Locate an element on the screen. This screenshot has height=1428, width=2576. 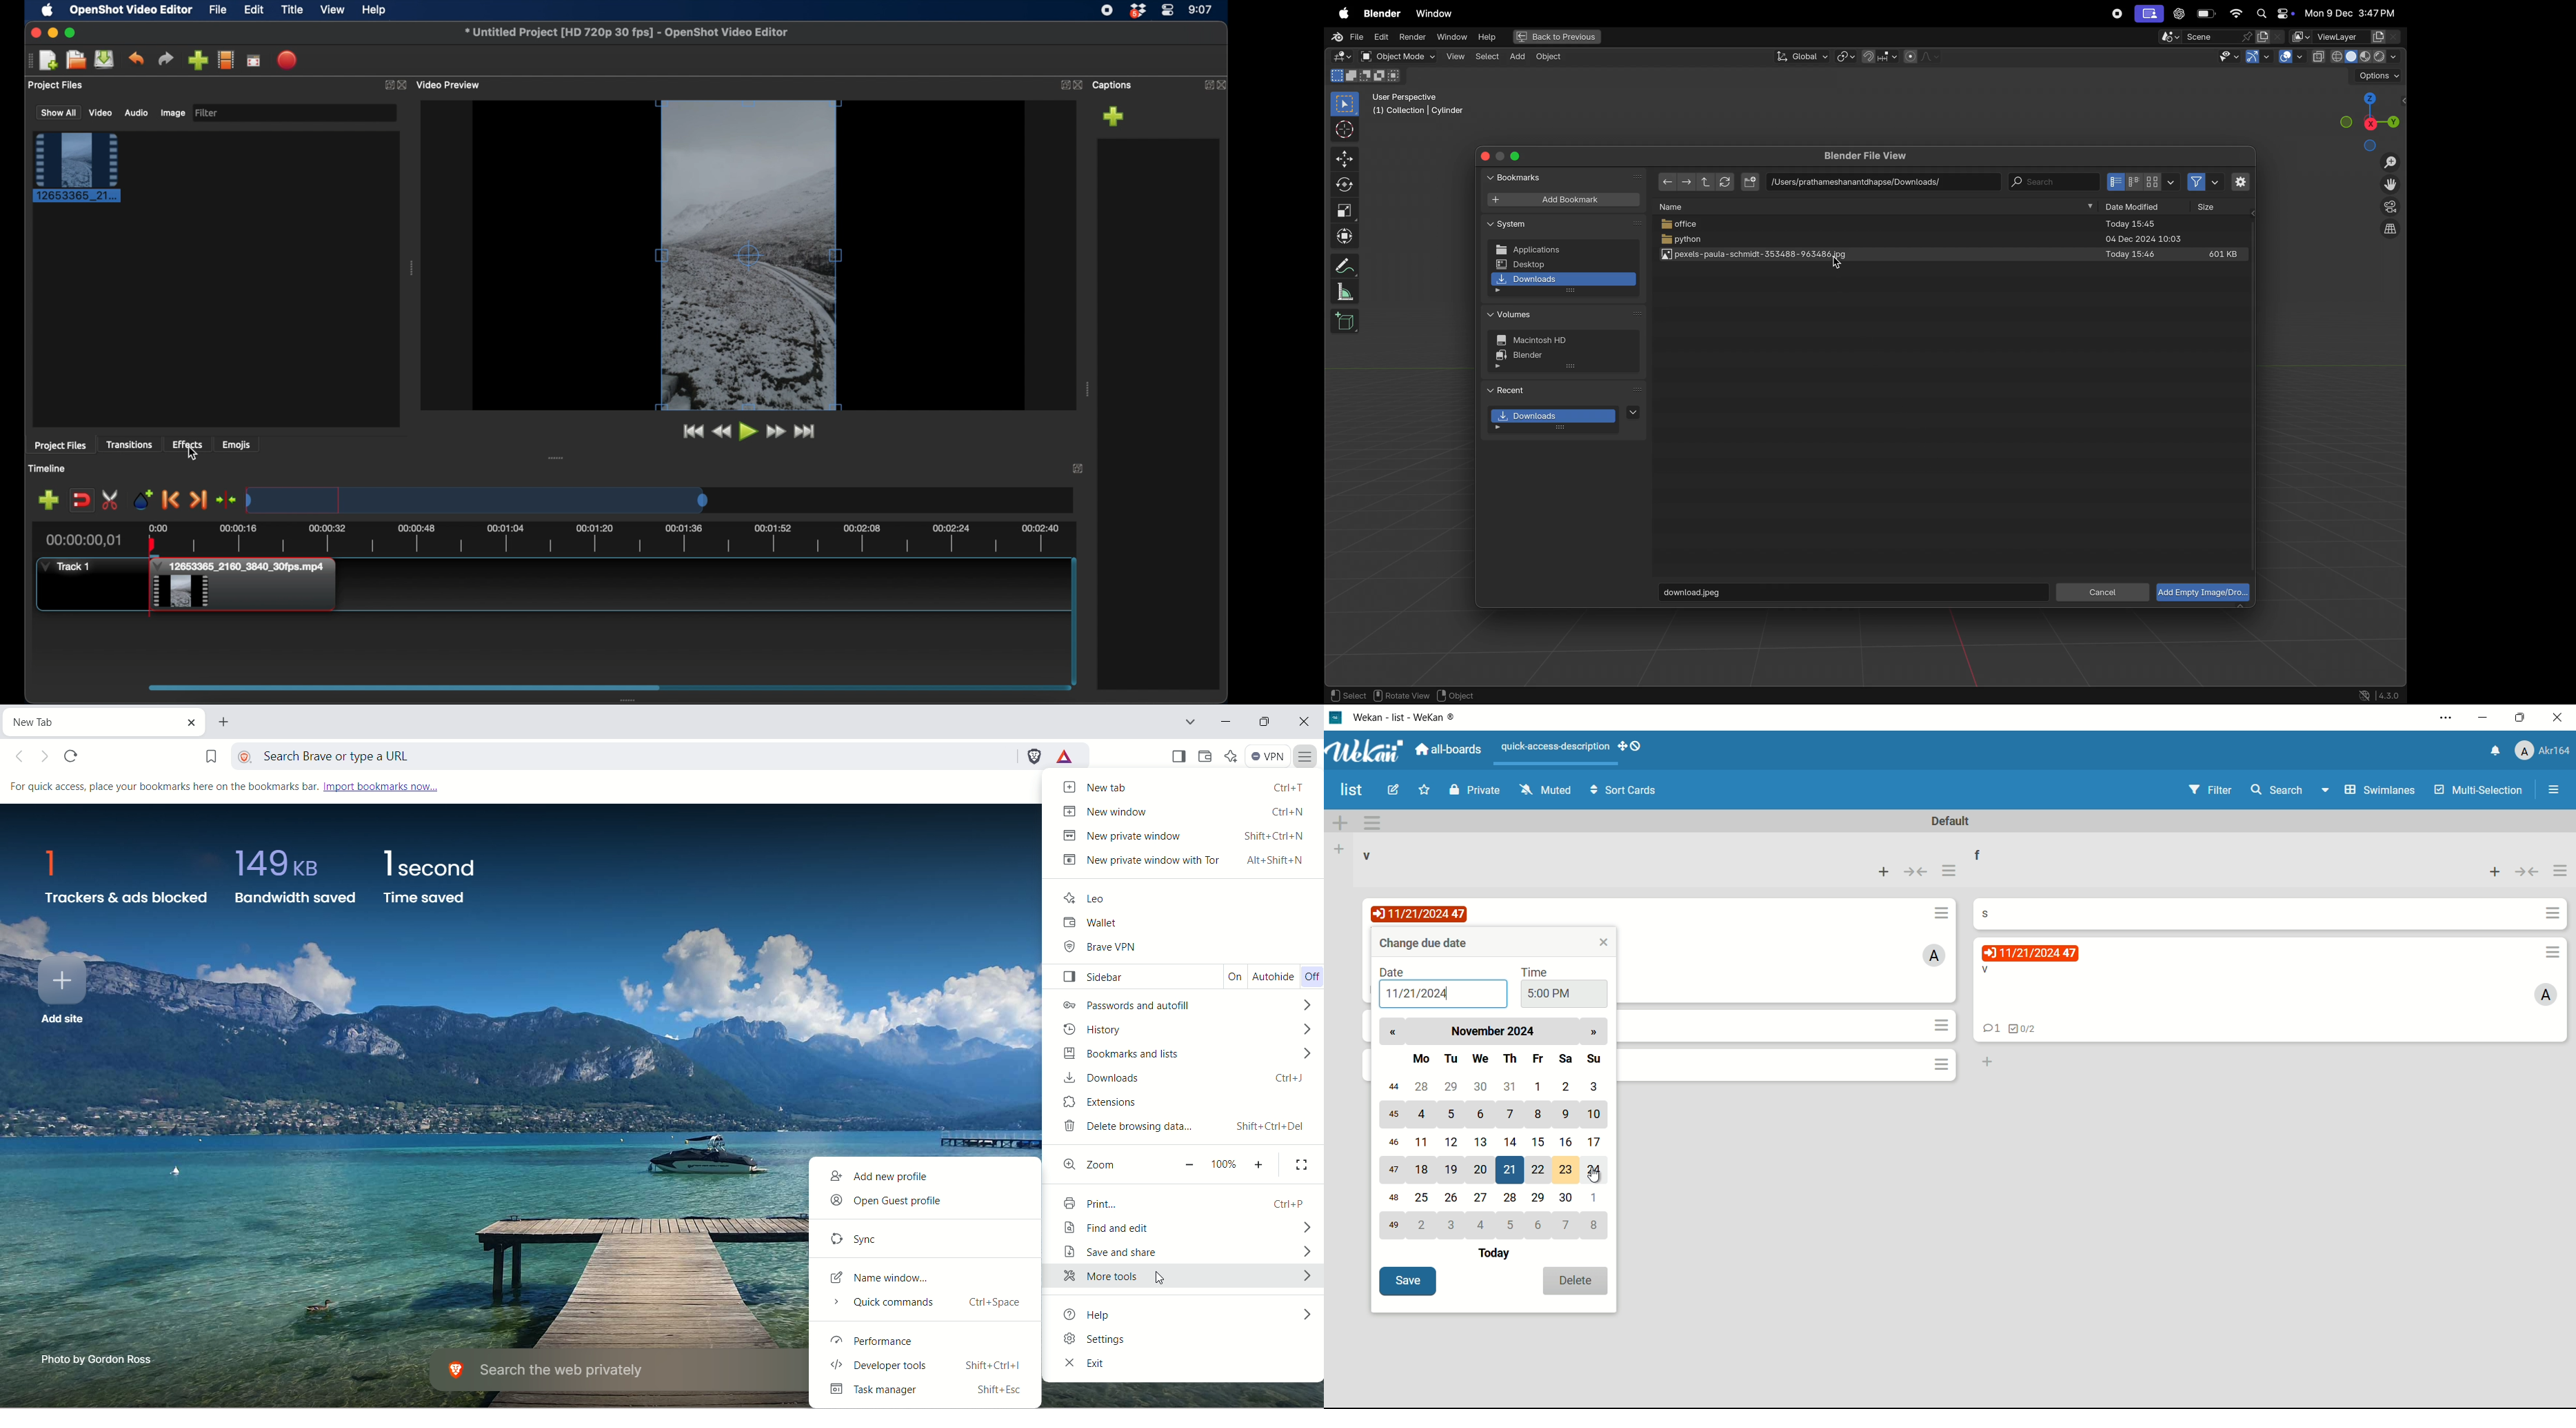
help is located at coordinates (1487, 36).